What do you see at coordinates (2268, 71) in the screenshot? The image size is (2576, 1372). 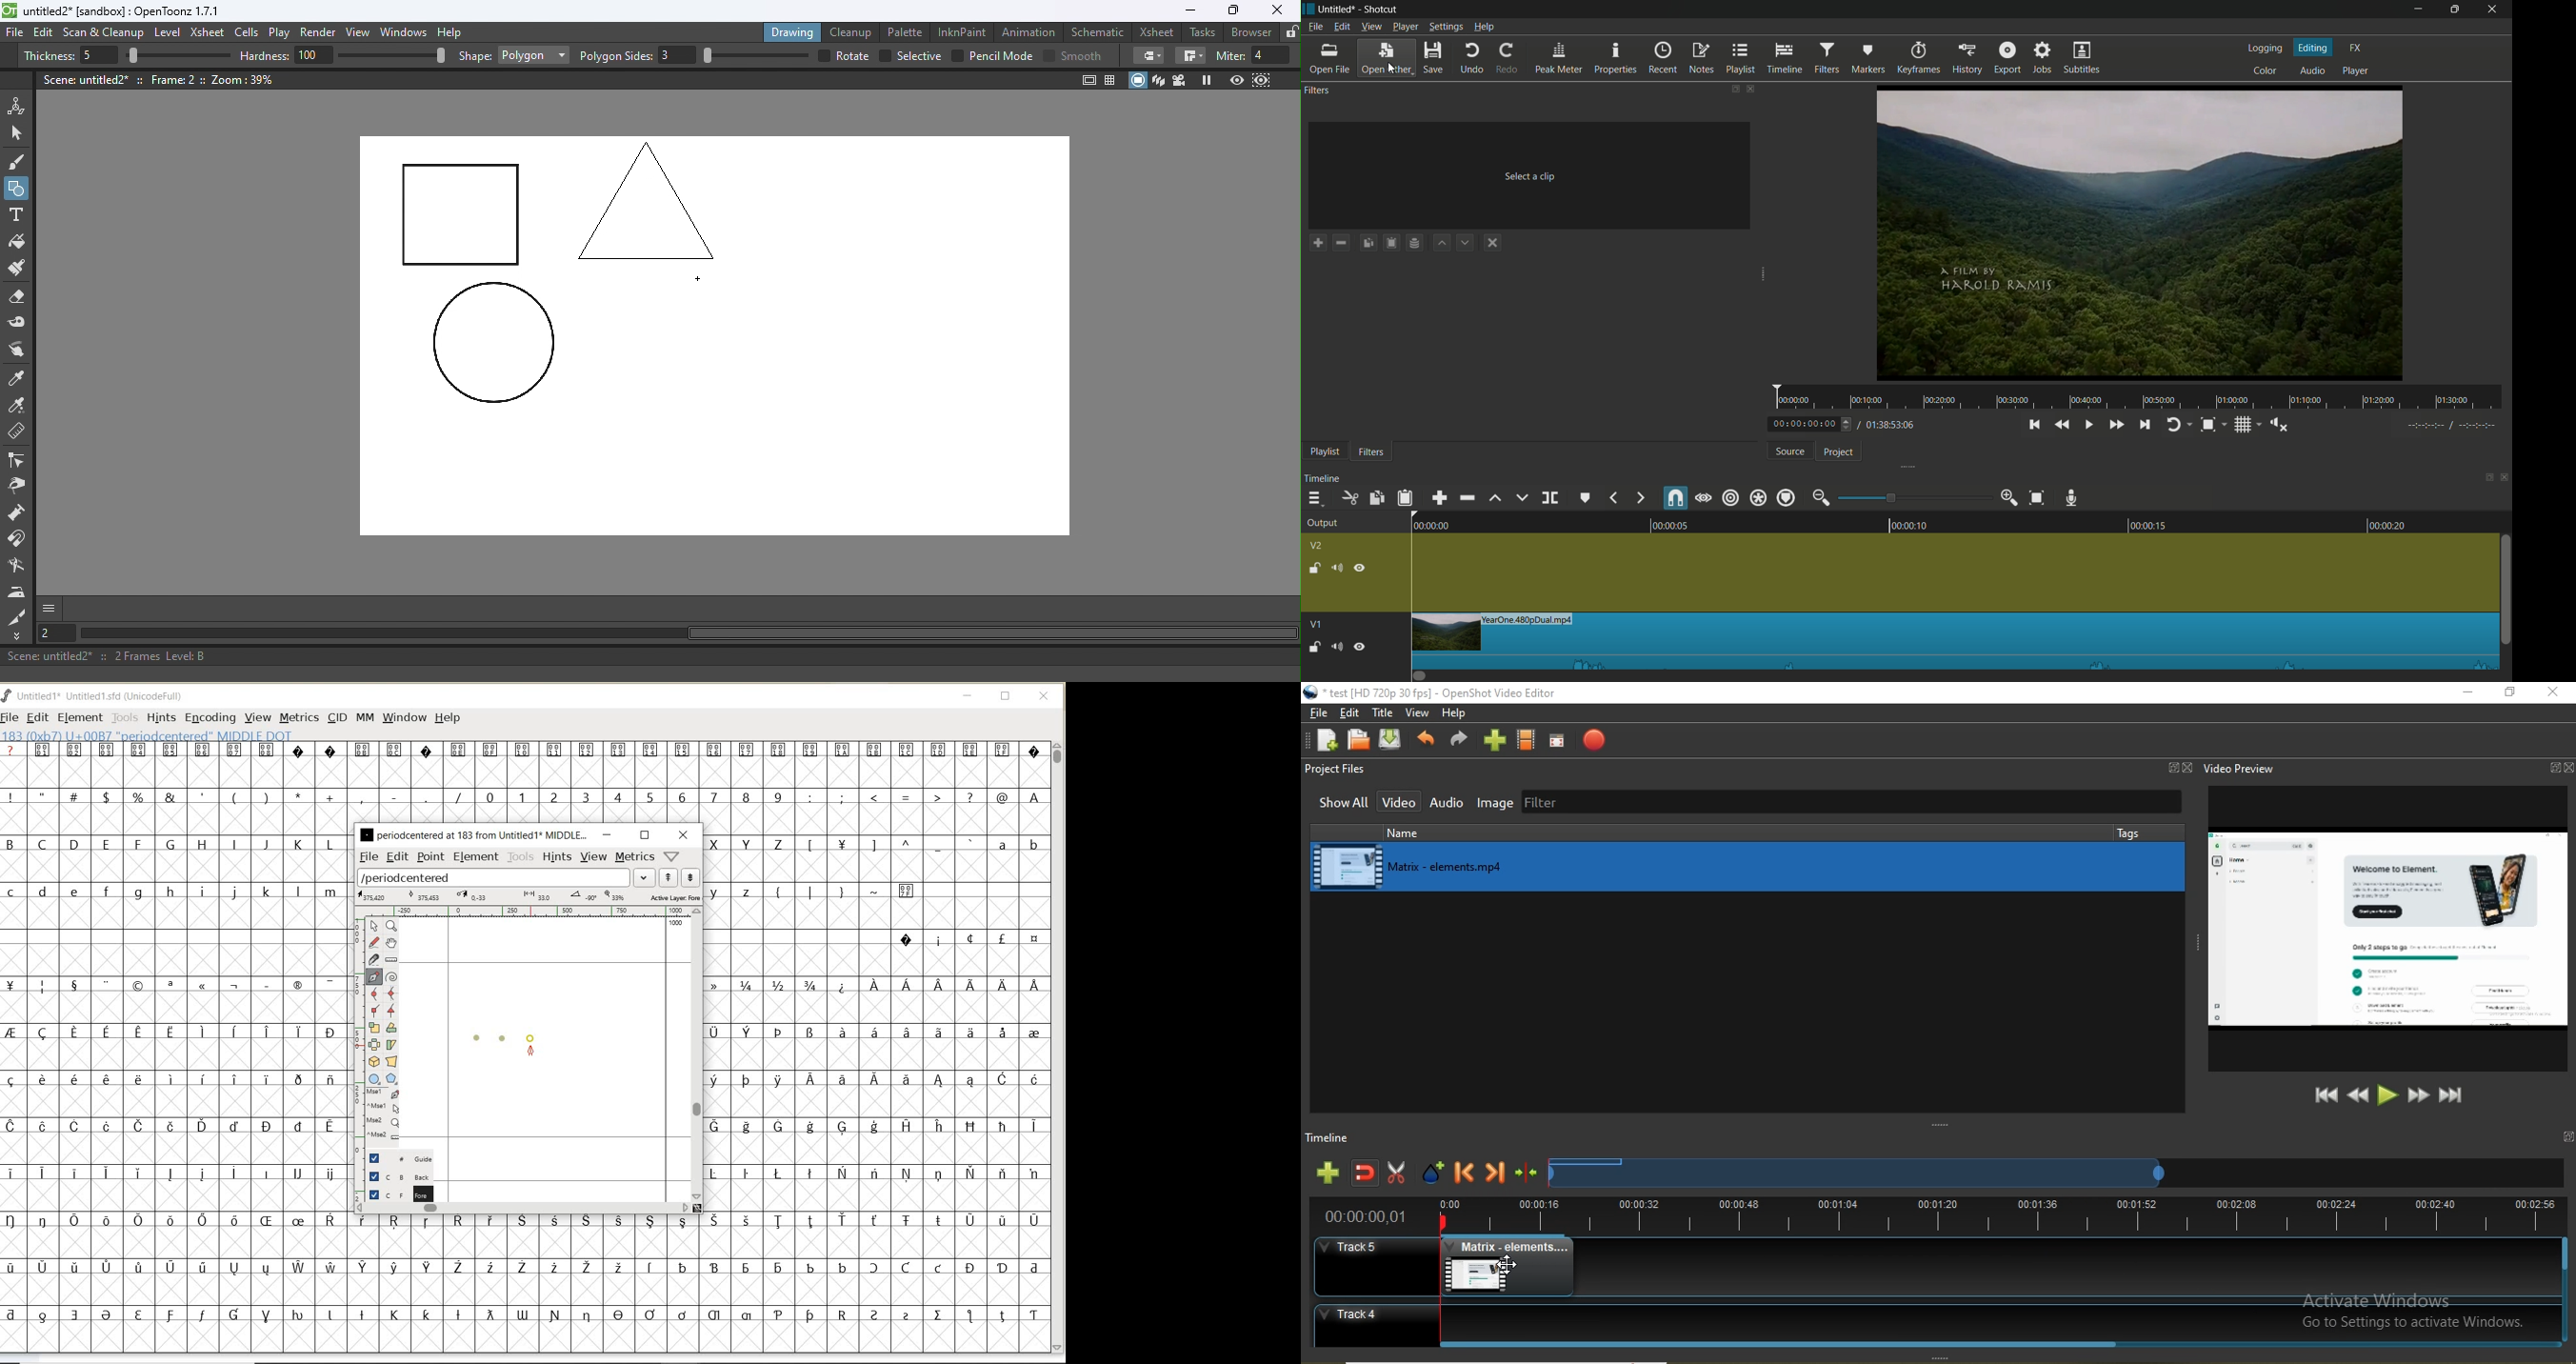 I see `color` at bounding box center [2268, 71].